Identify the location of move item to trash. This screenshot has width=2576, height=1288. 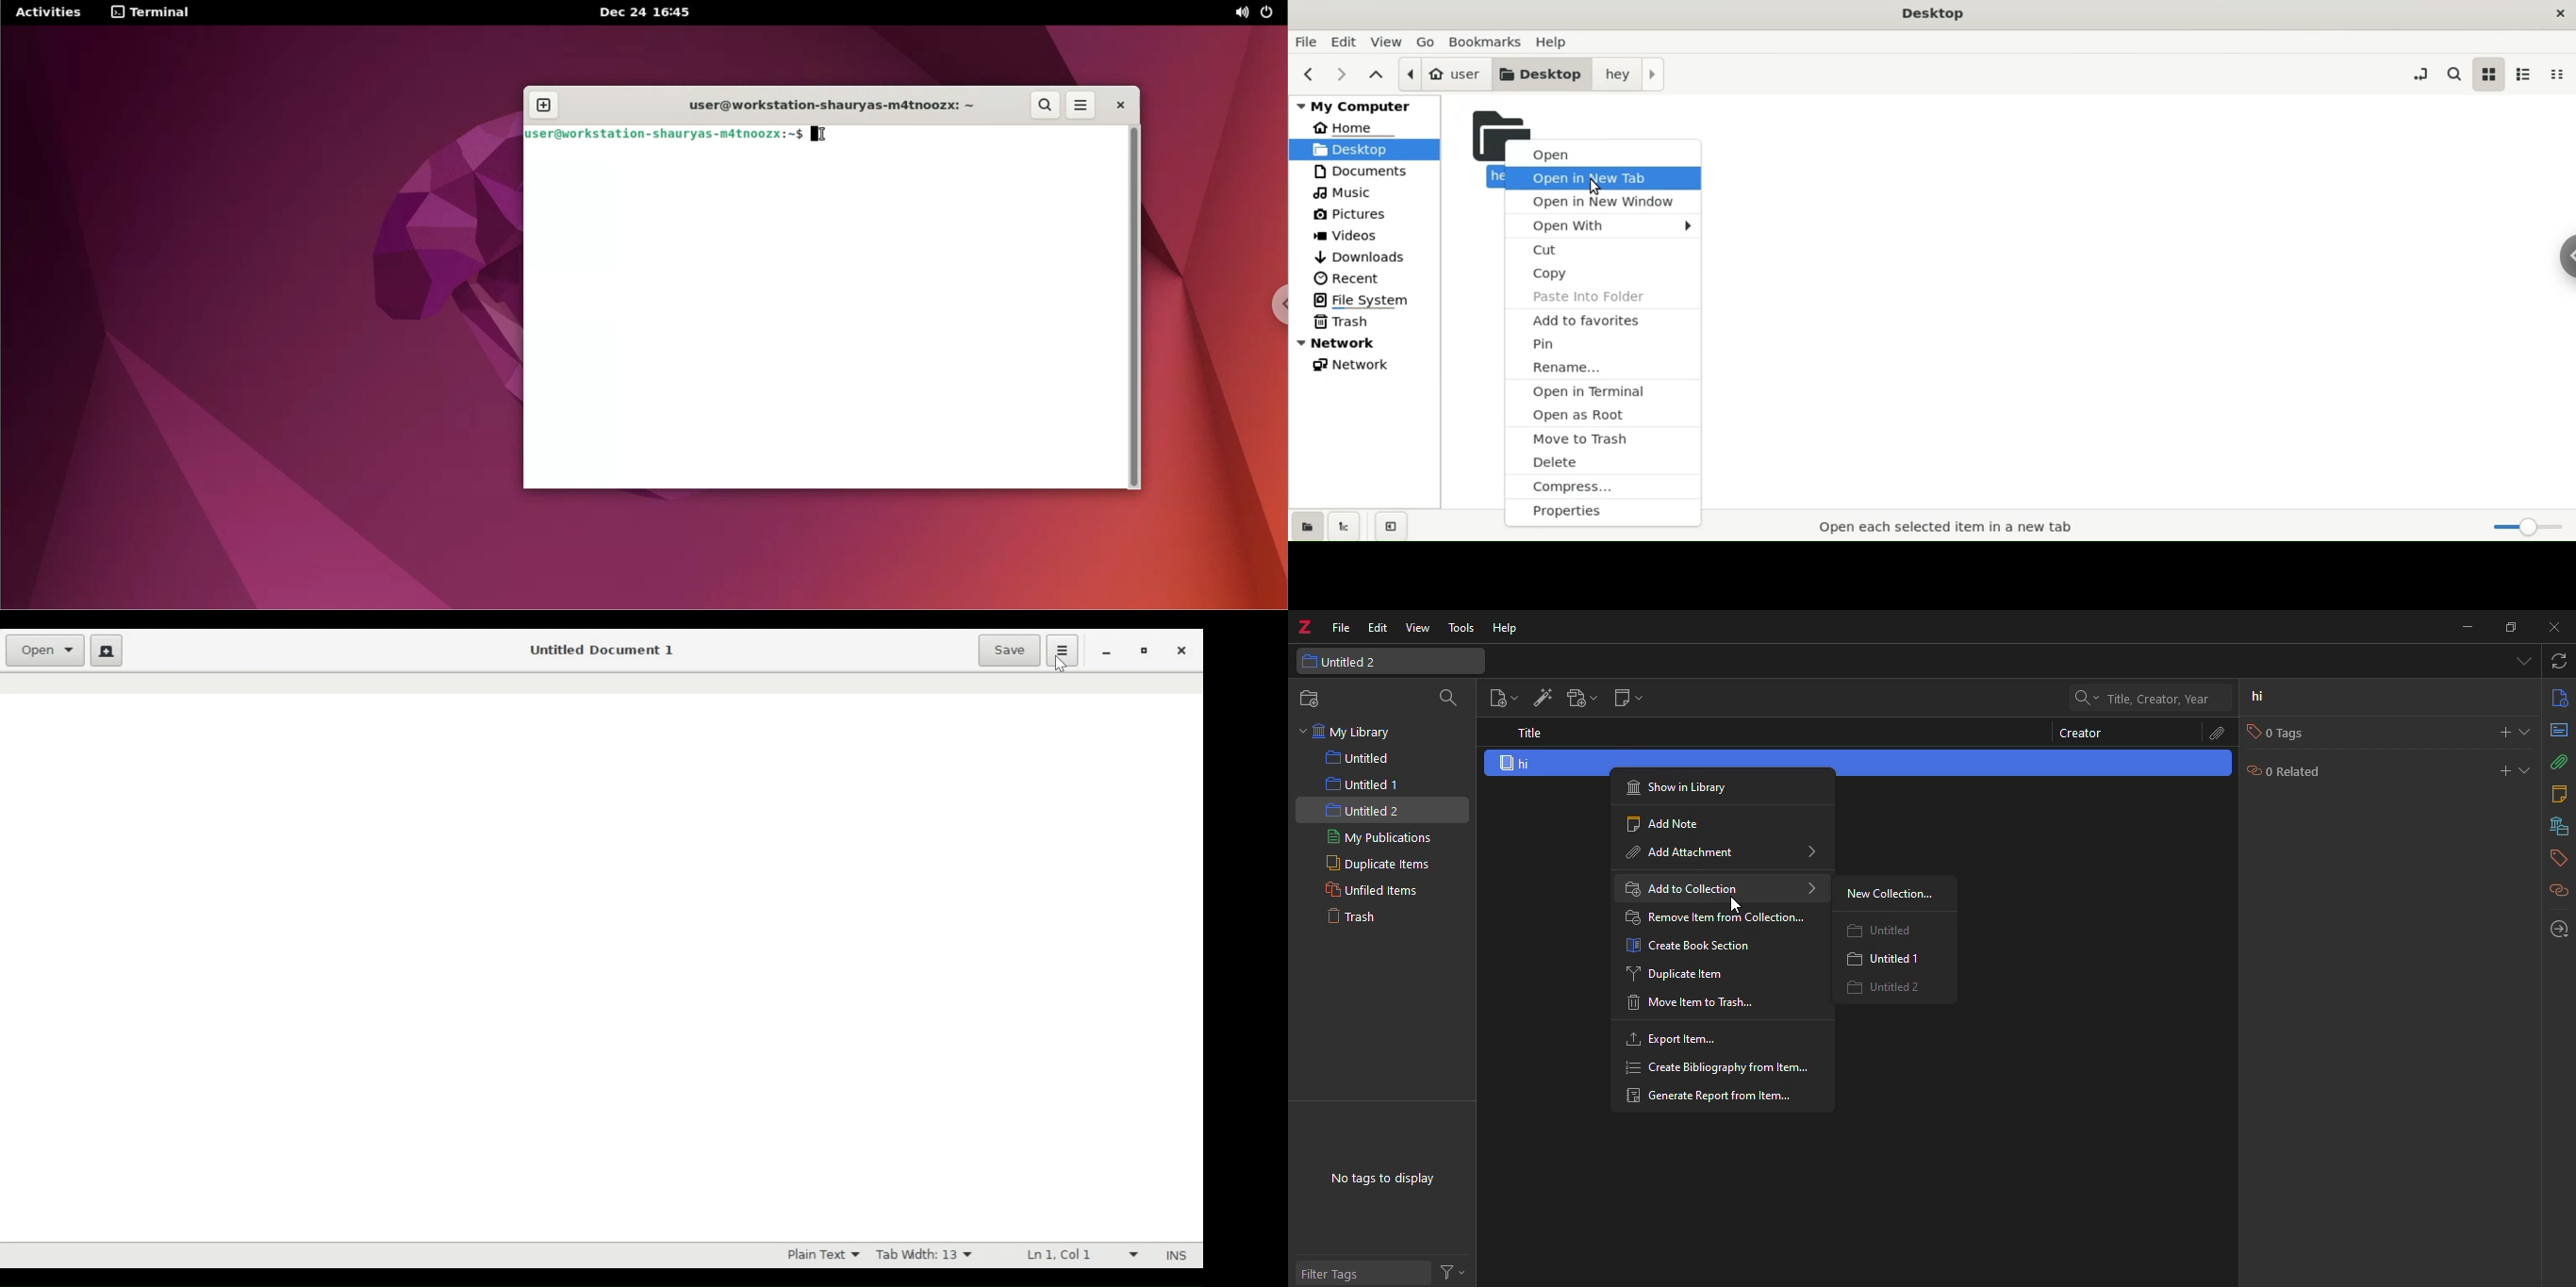
(1688, 1005).